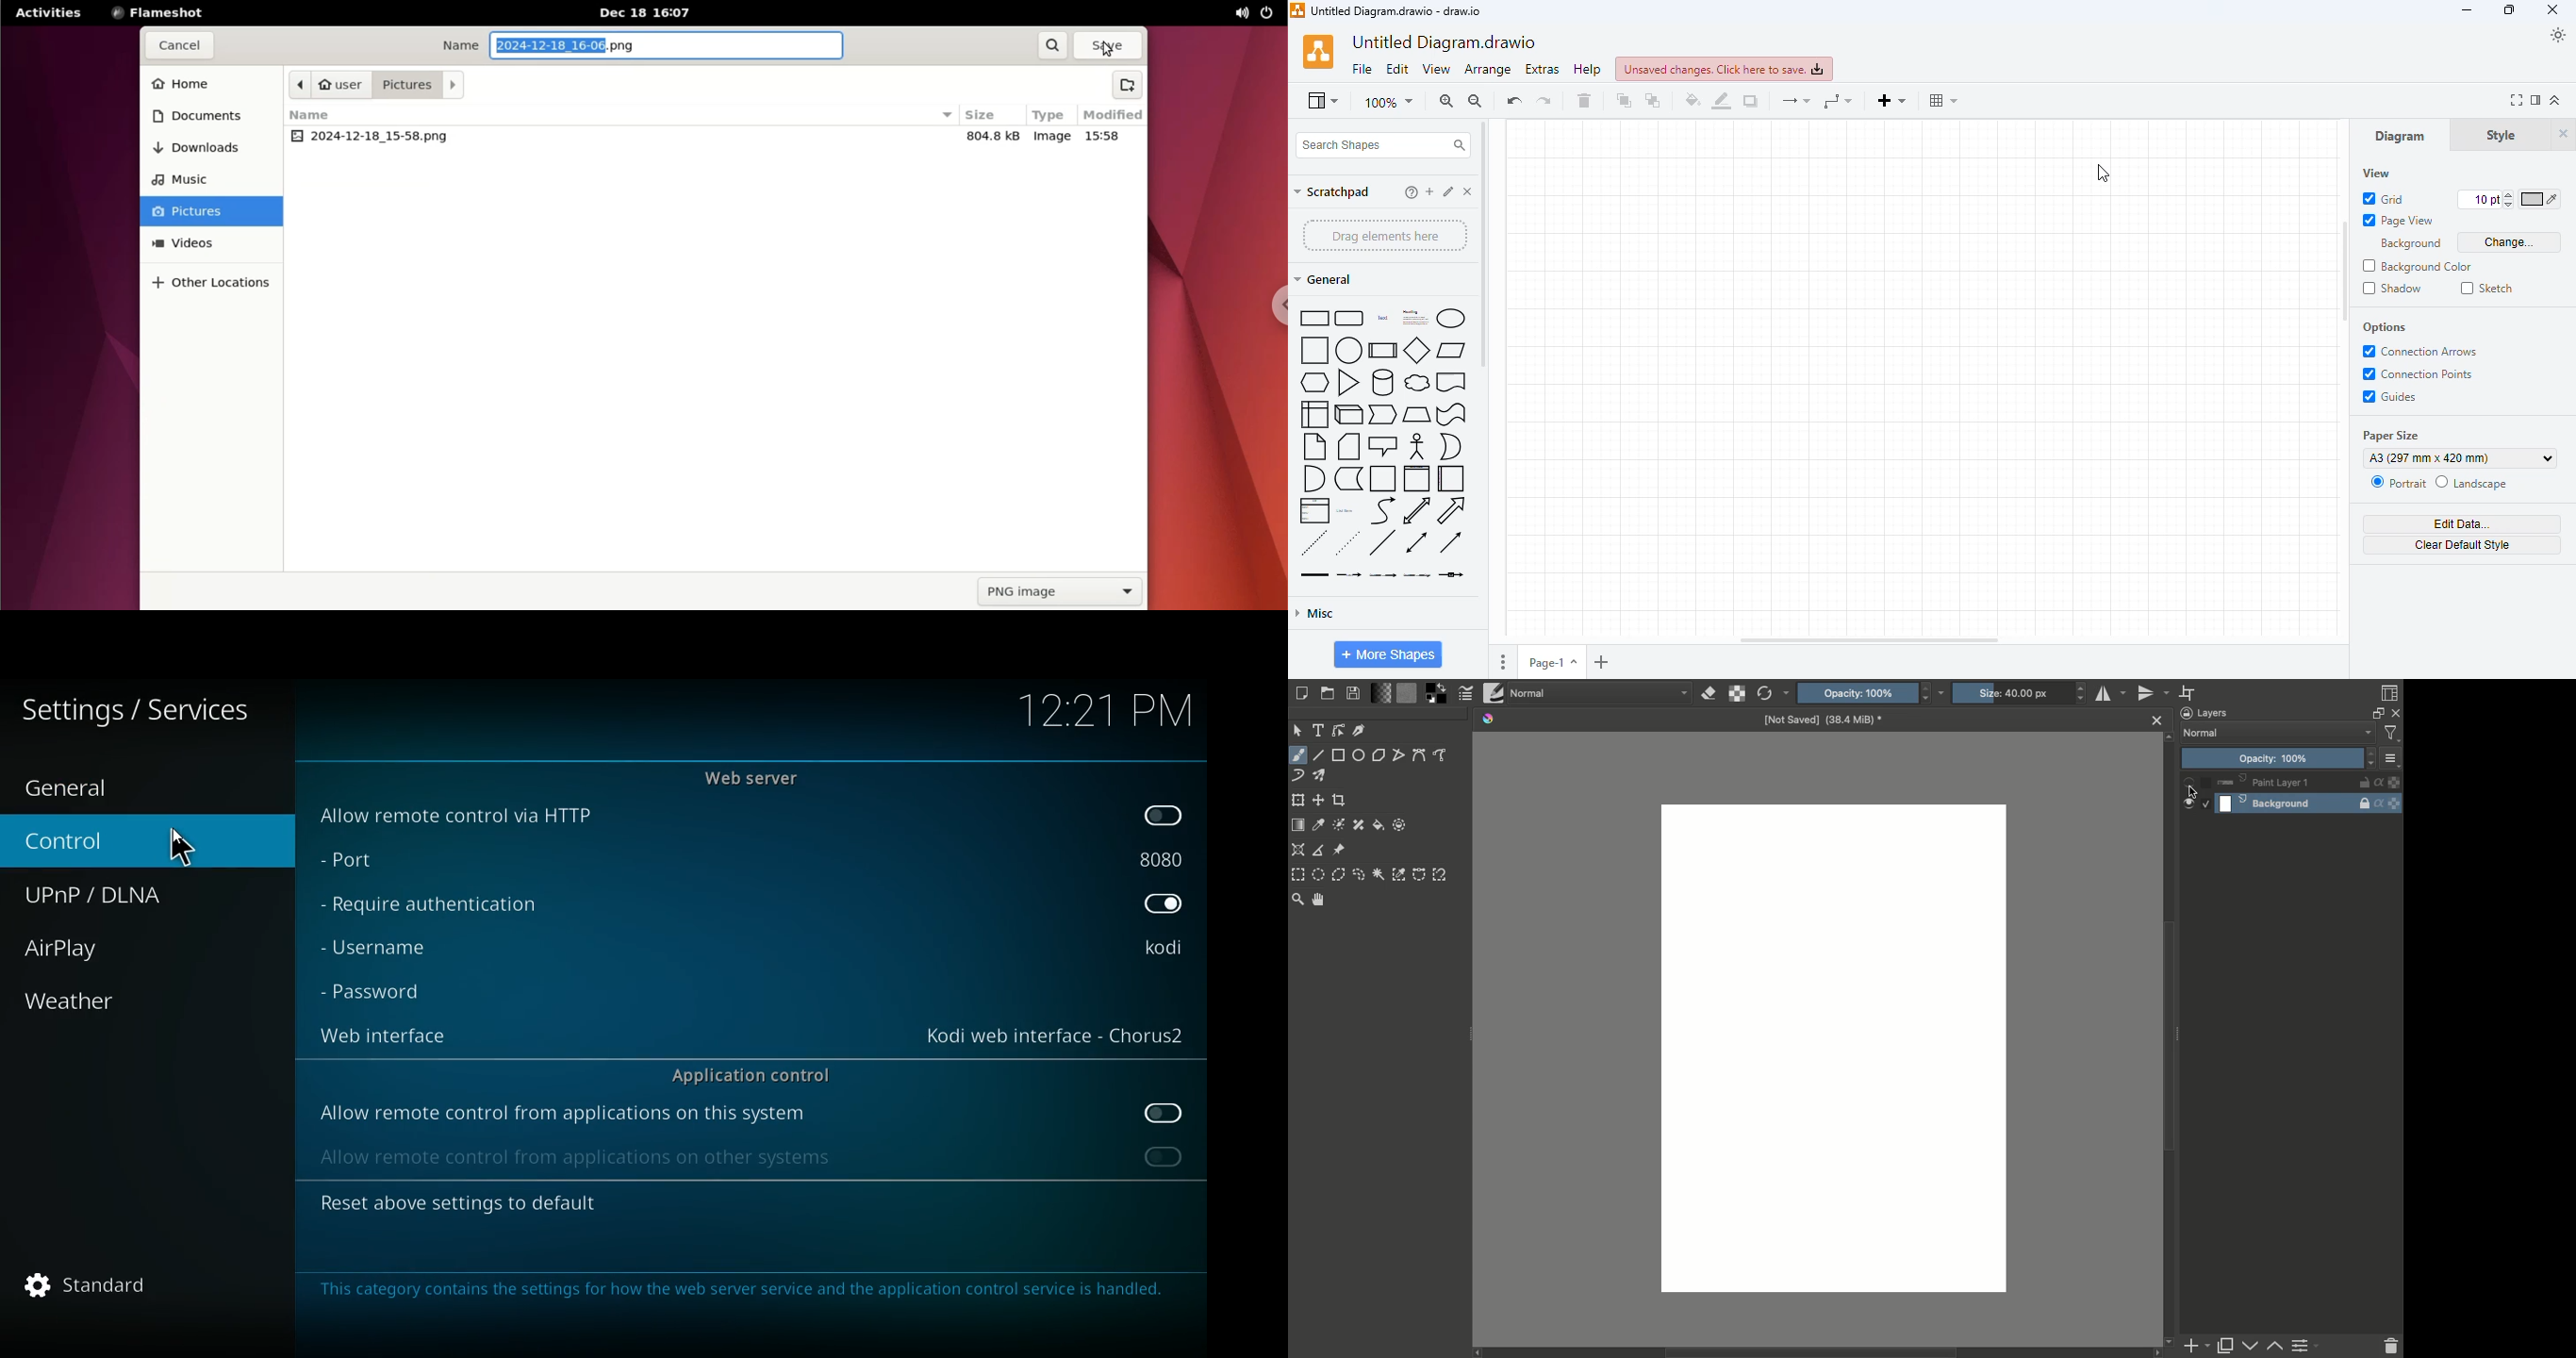 This screenshot has height=1372, width=2576. Describe the element at coordinates (1347, 542) in the screenshot. I see `dotted line` at that location.